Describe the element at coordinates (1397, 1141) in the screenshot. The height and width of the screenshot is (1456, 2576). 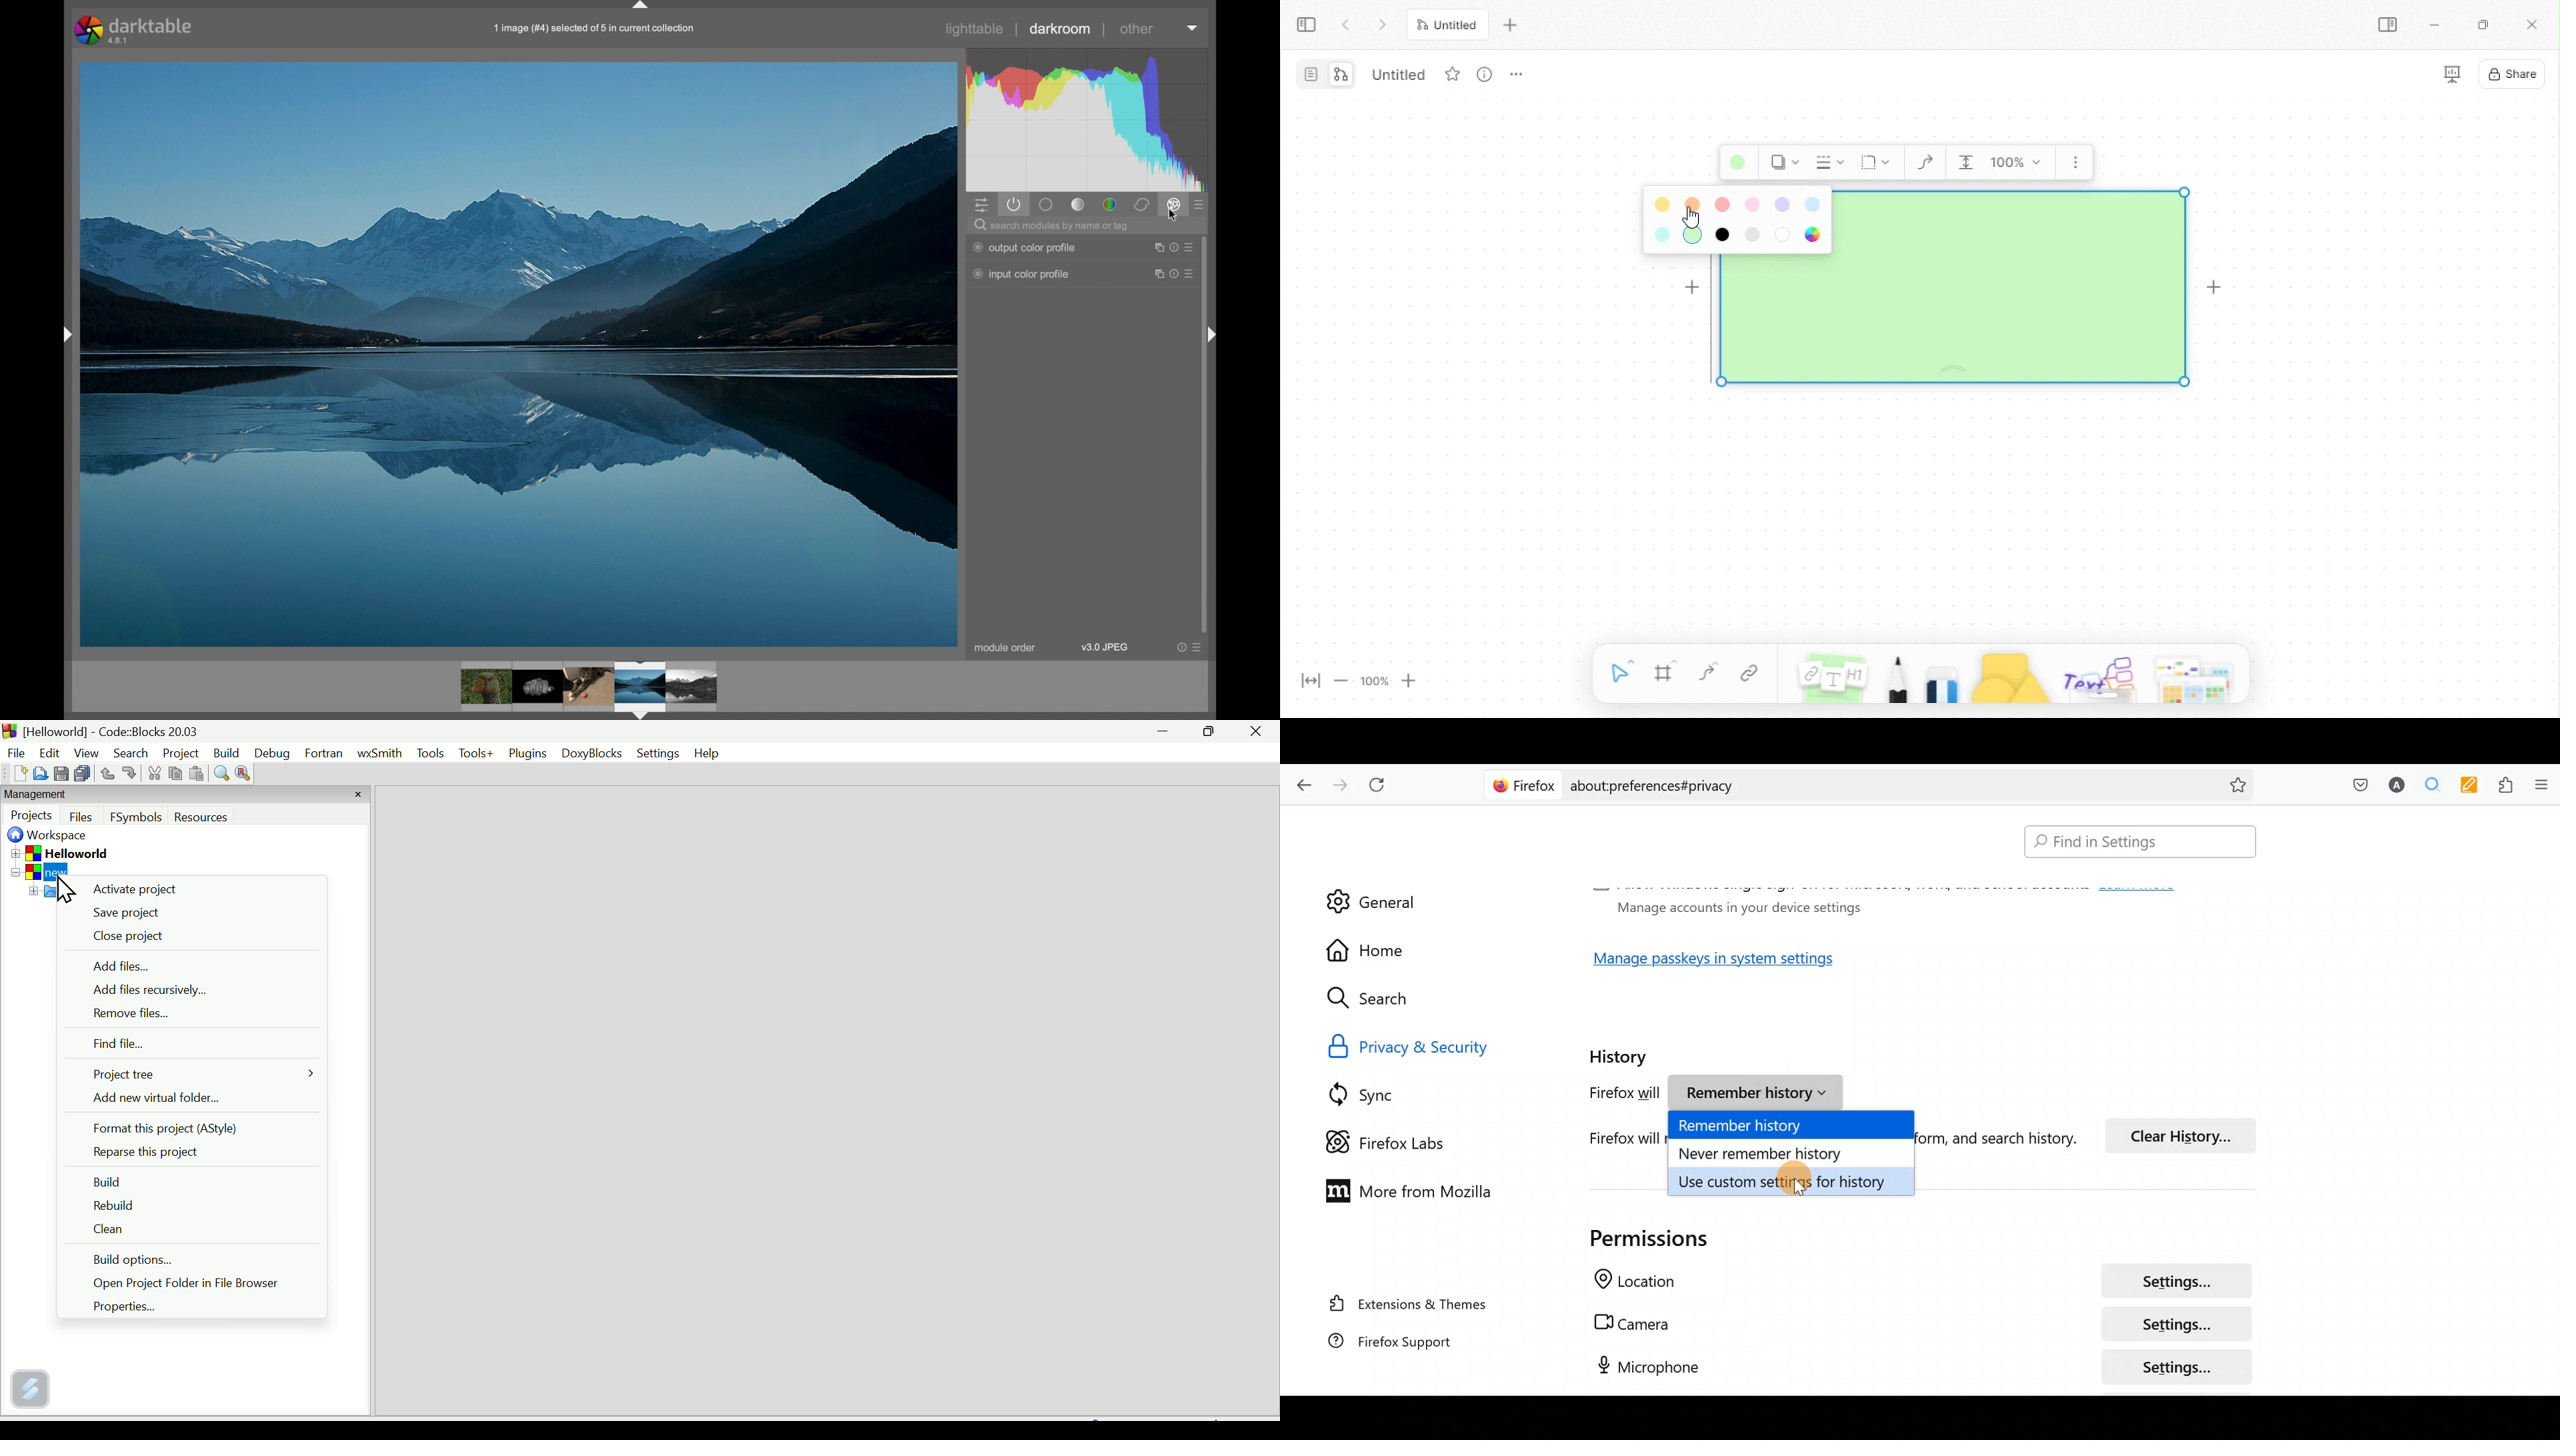
I see `Firefox labs` at that location.